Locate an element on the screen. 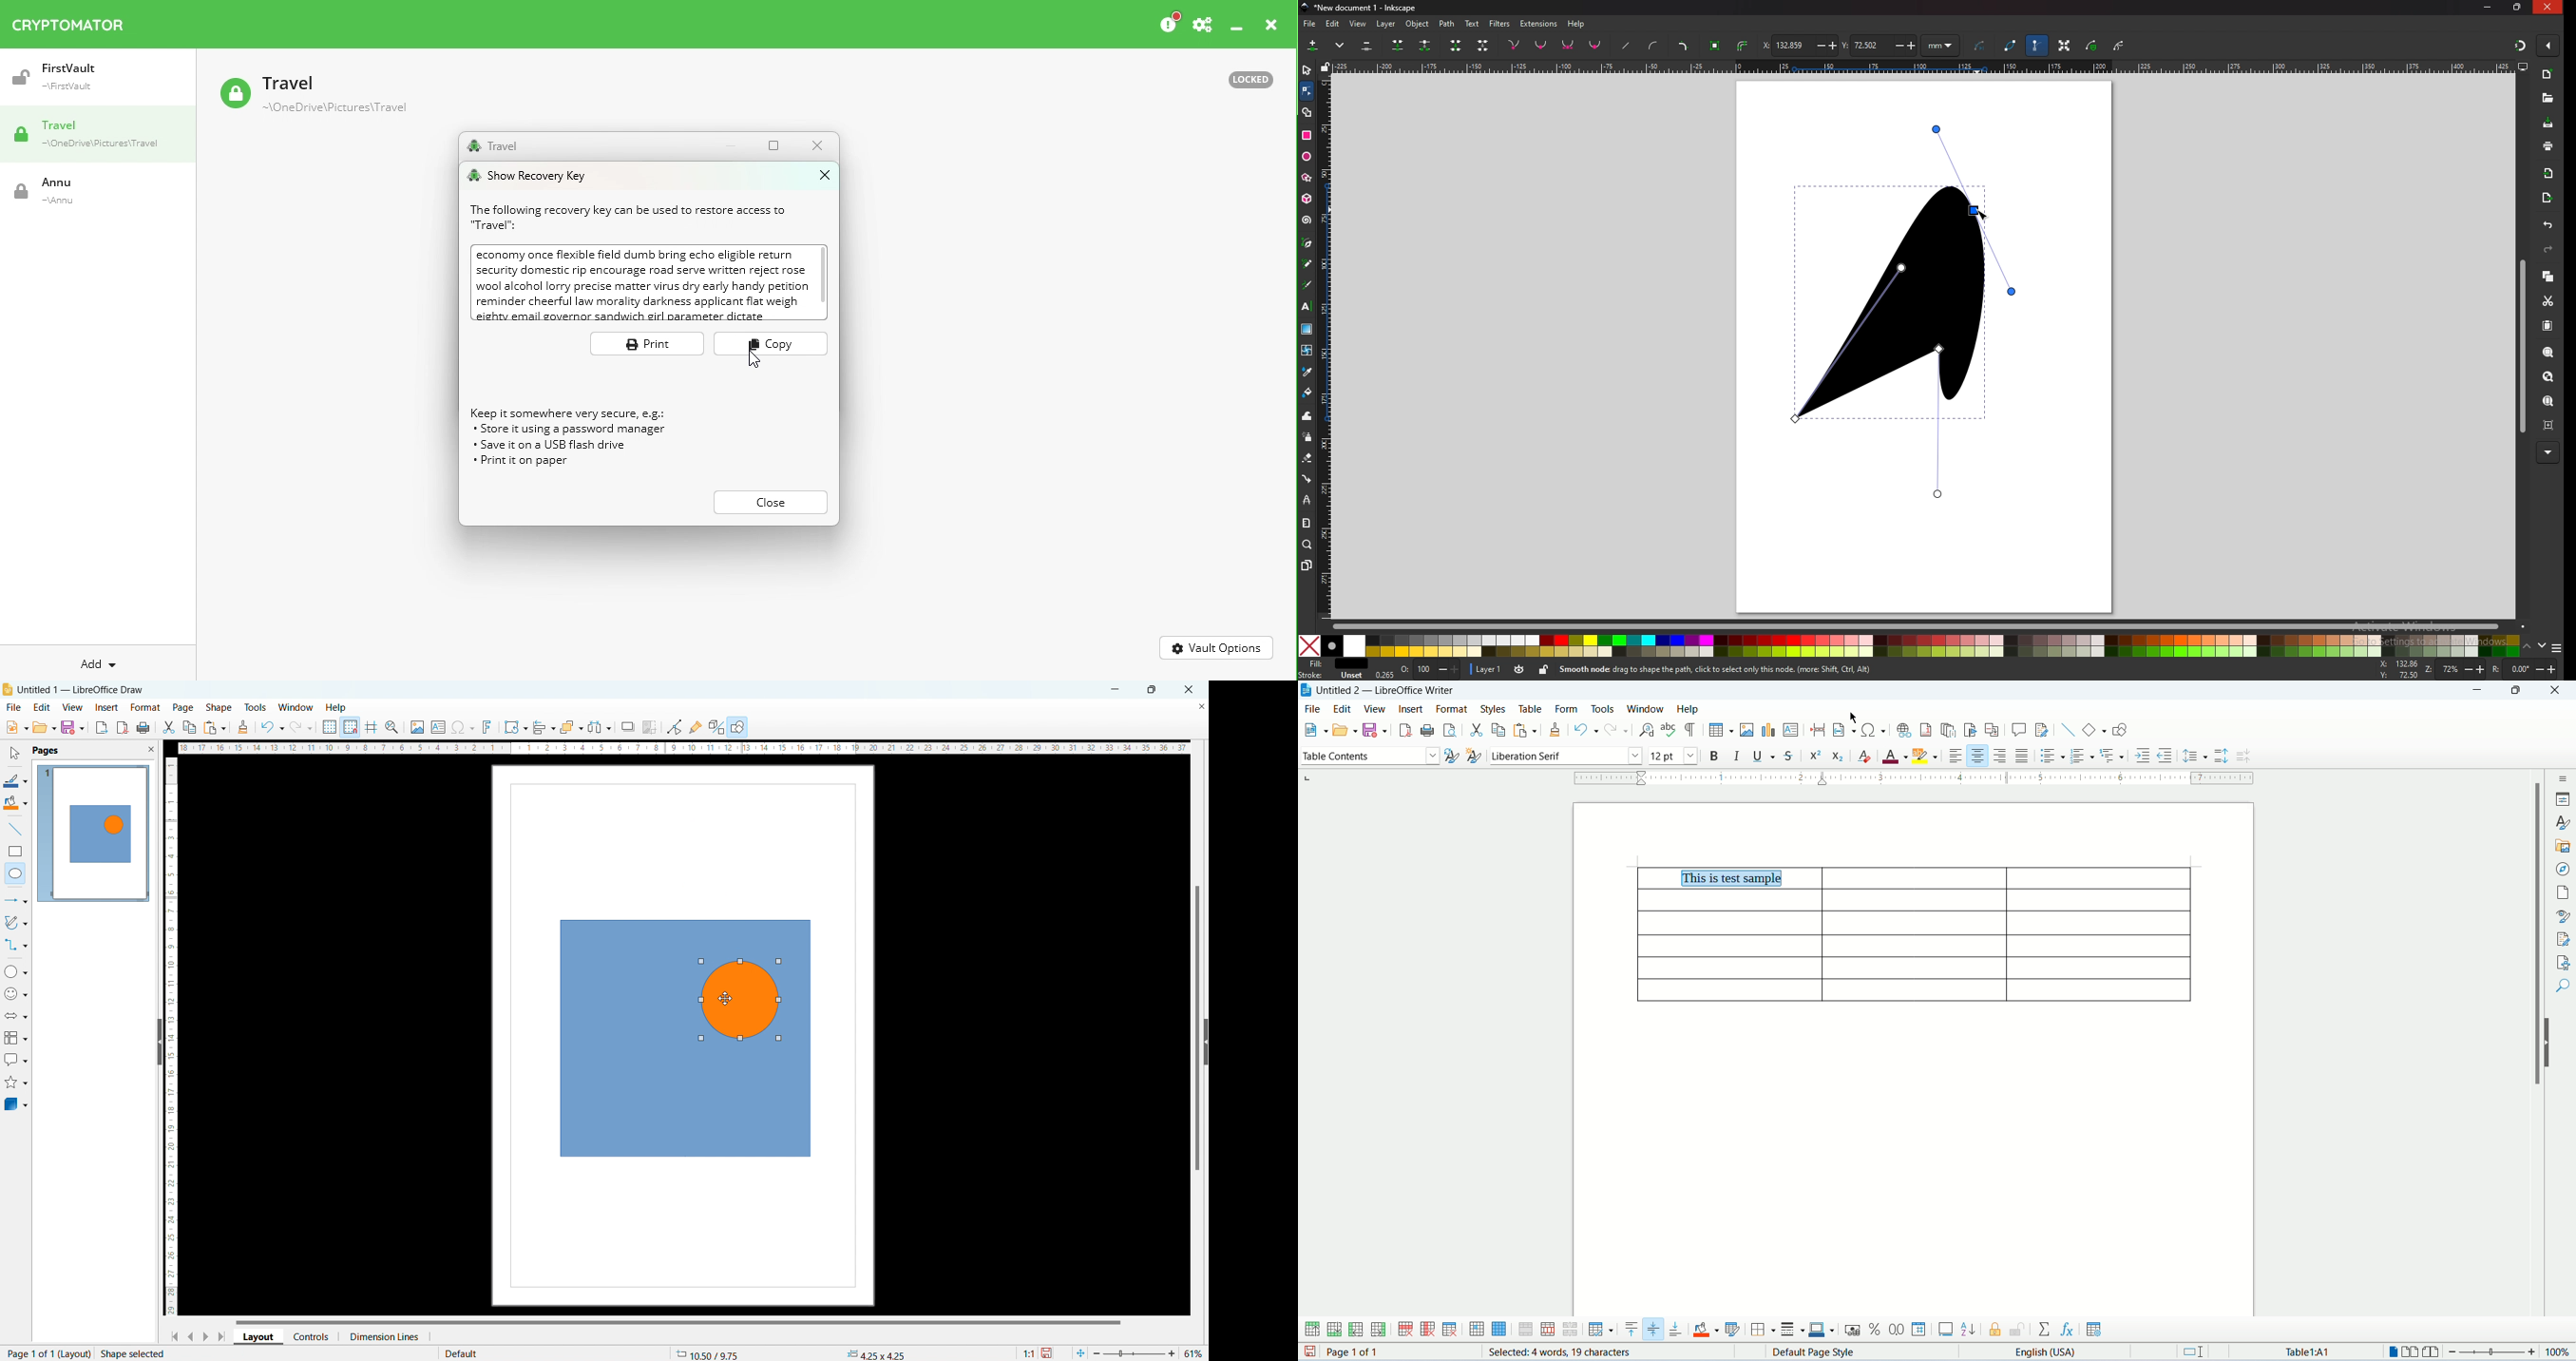 This screenshot has height=1372, width=2576. new is located at coordinates (2547, 74).